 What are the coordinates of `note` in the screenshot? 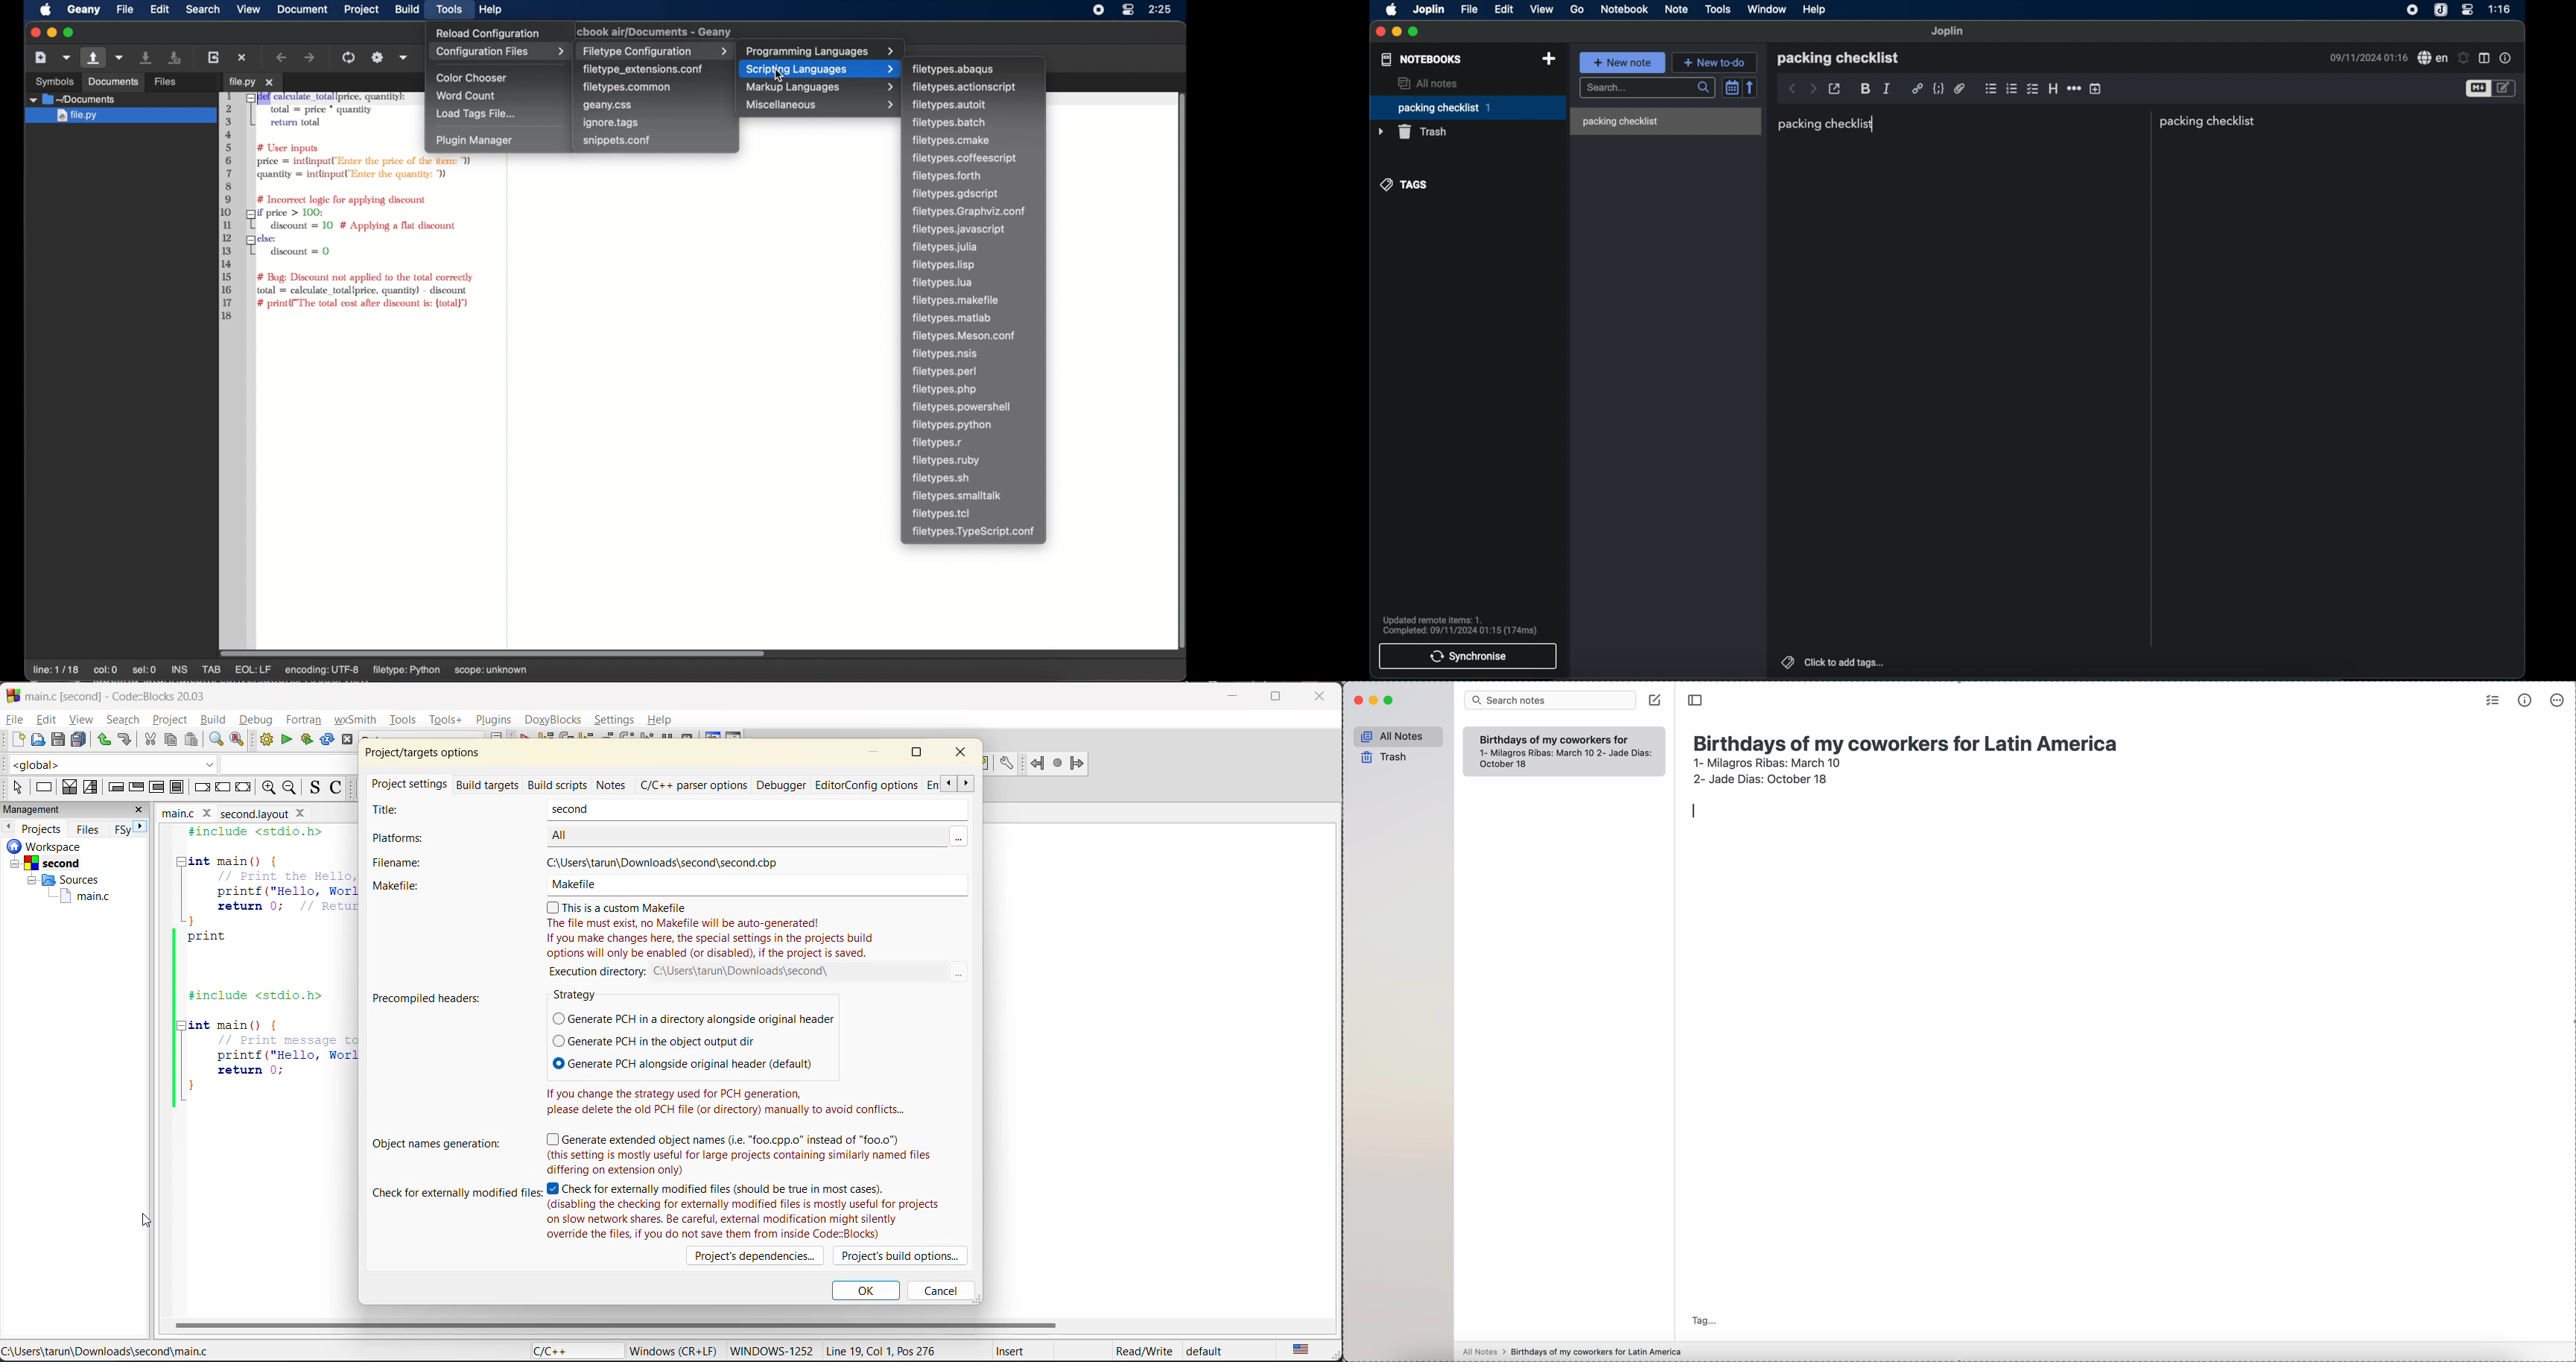 It's located at (1677, 9).